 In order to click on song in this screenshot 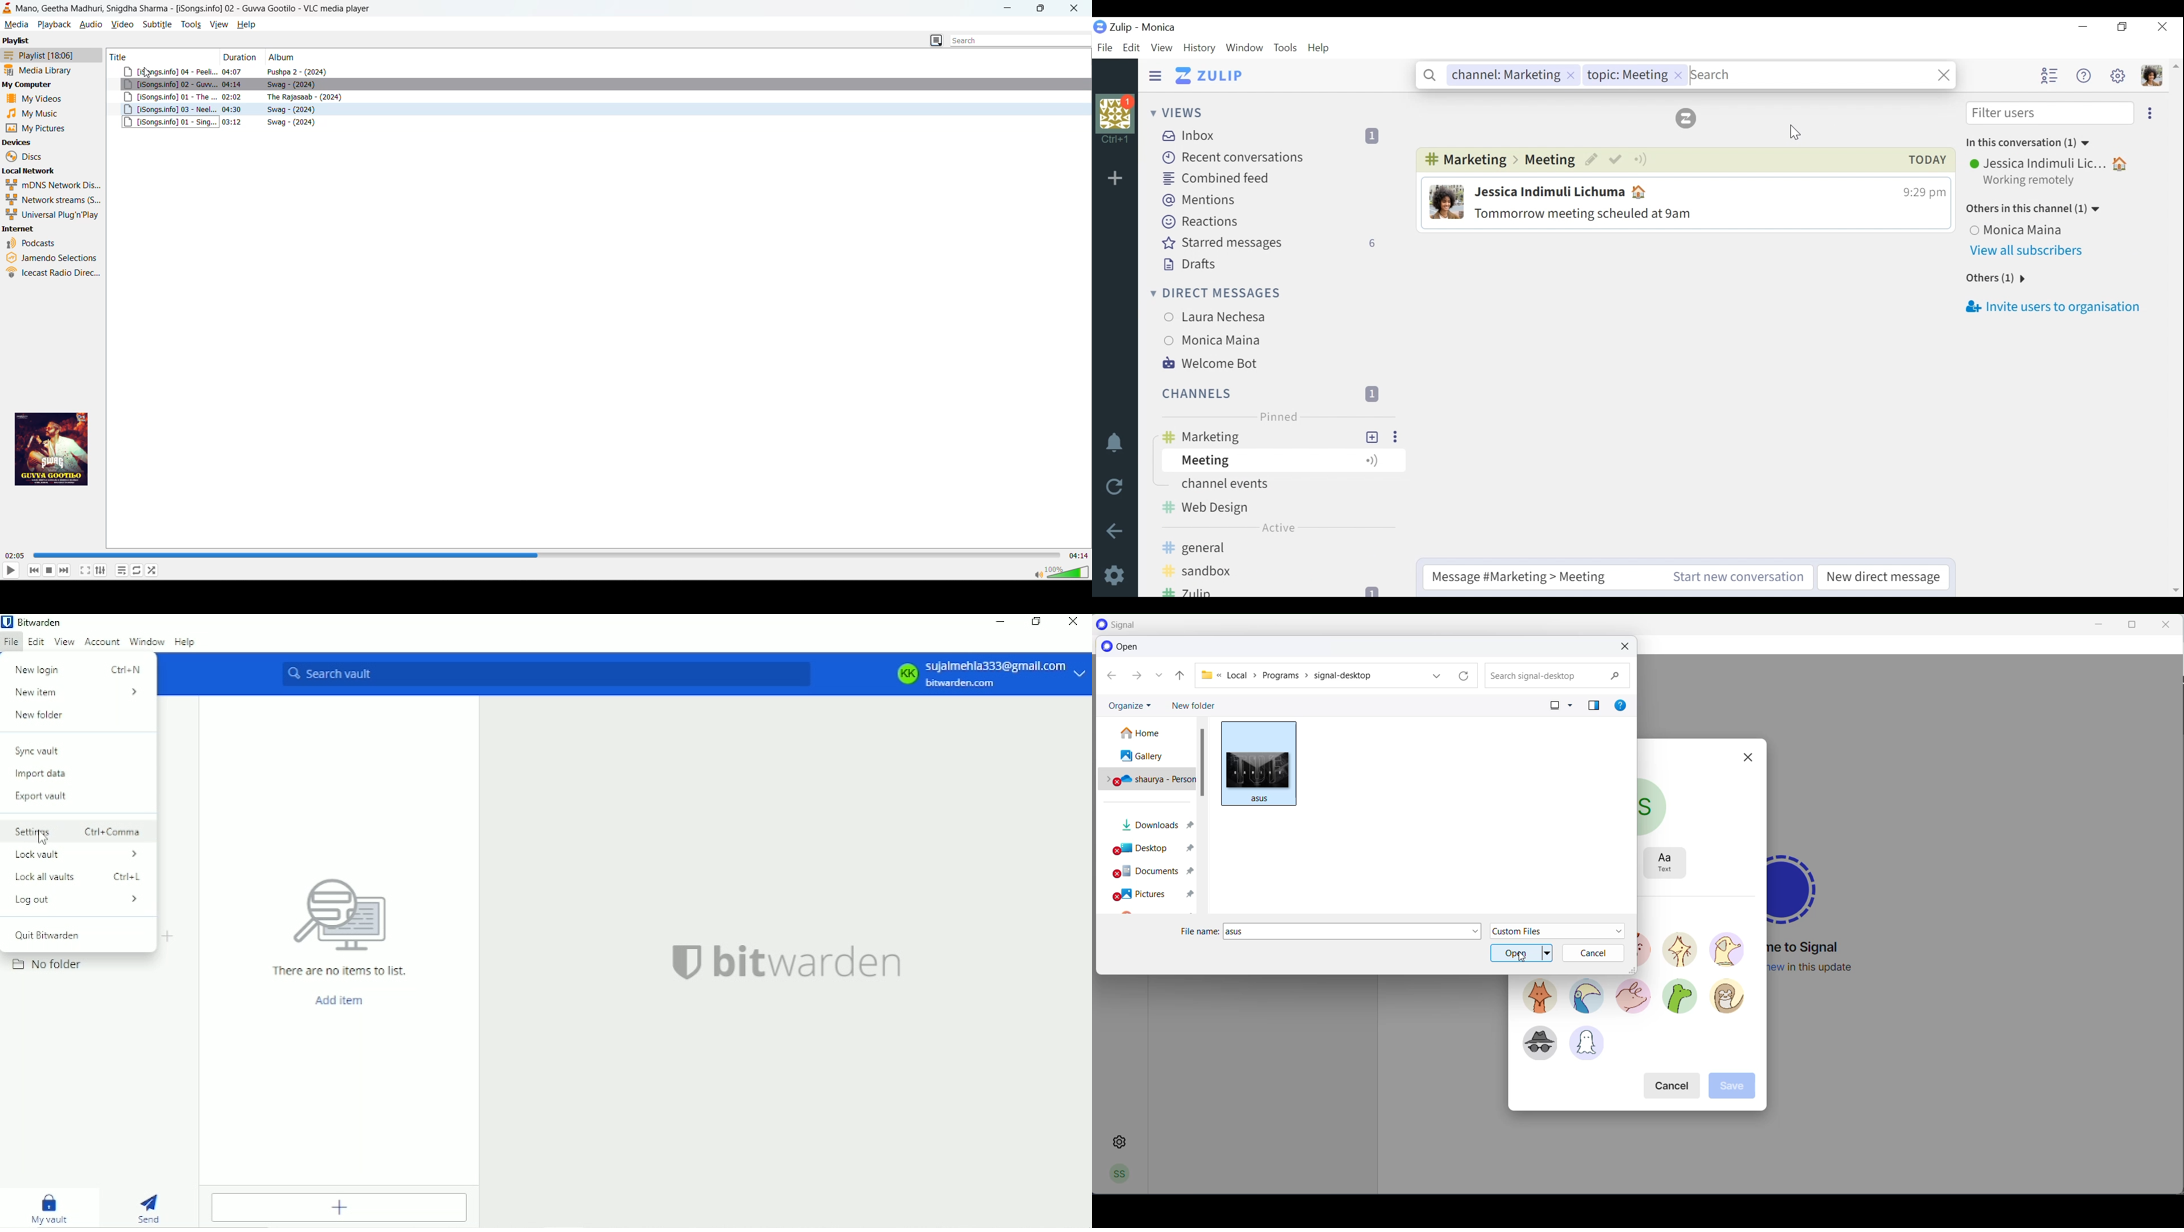, I will do `click(602, 72)`.